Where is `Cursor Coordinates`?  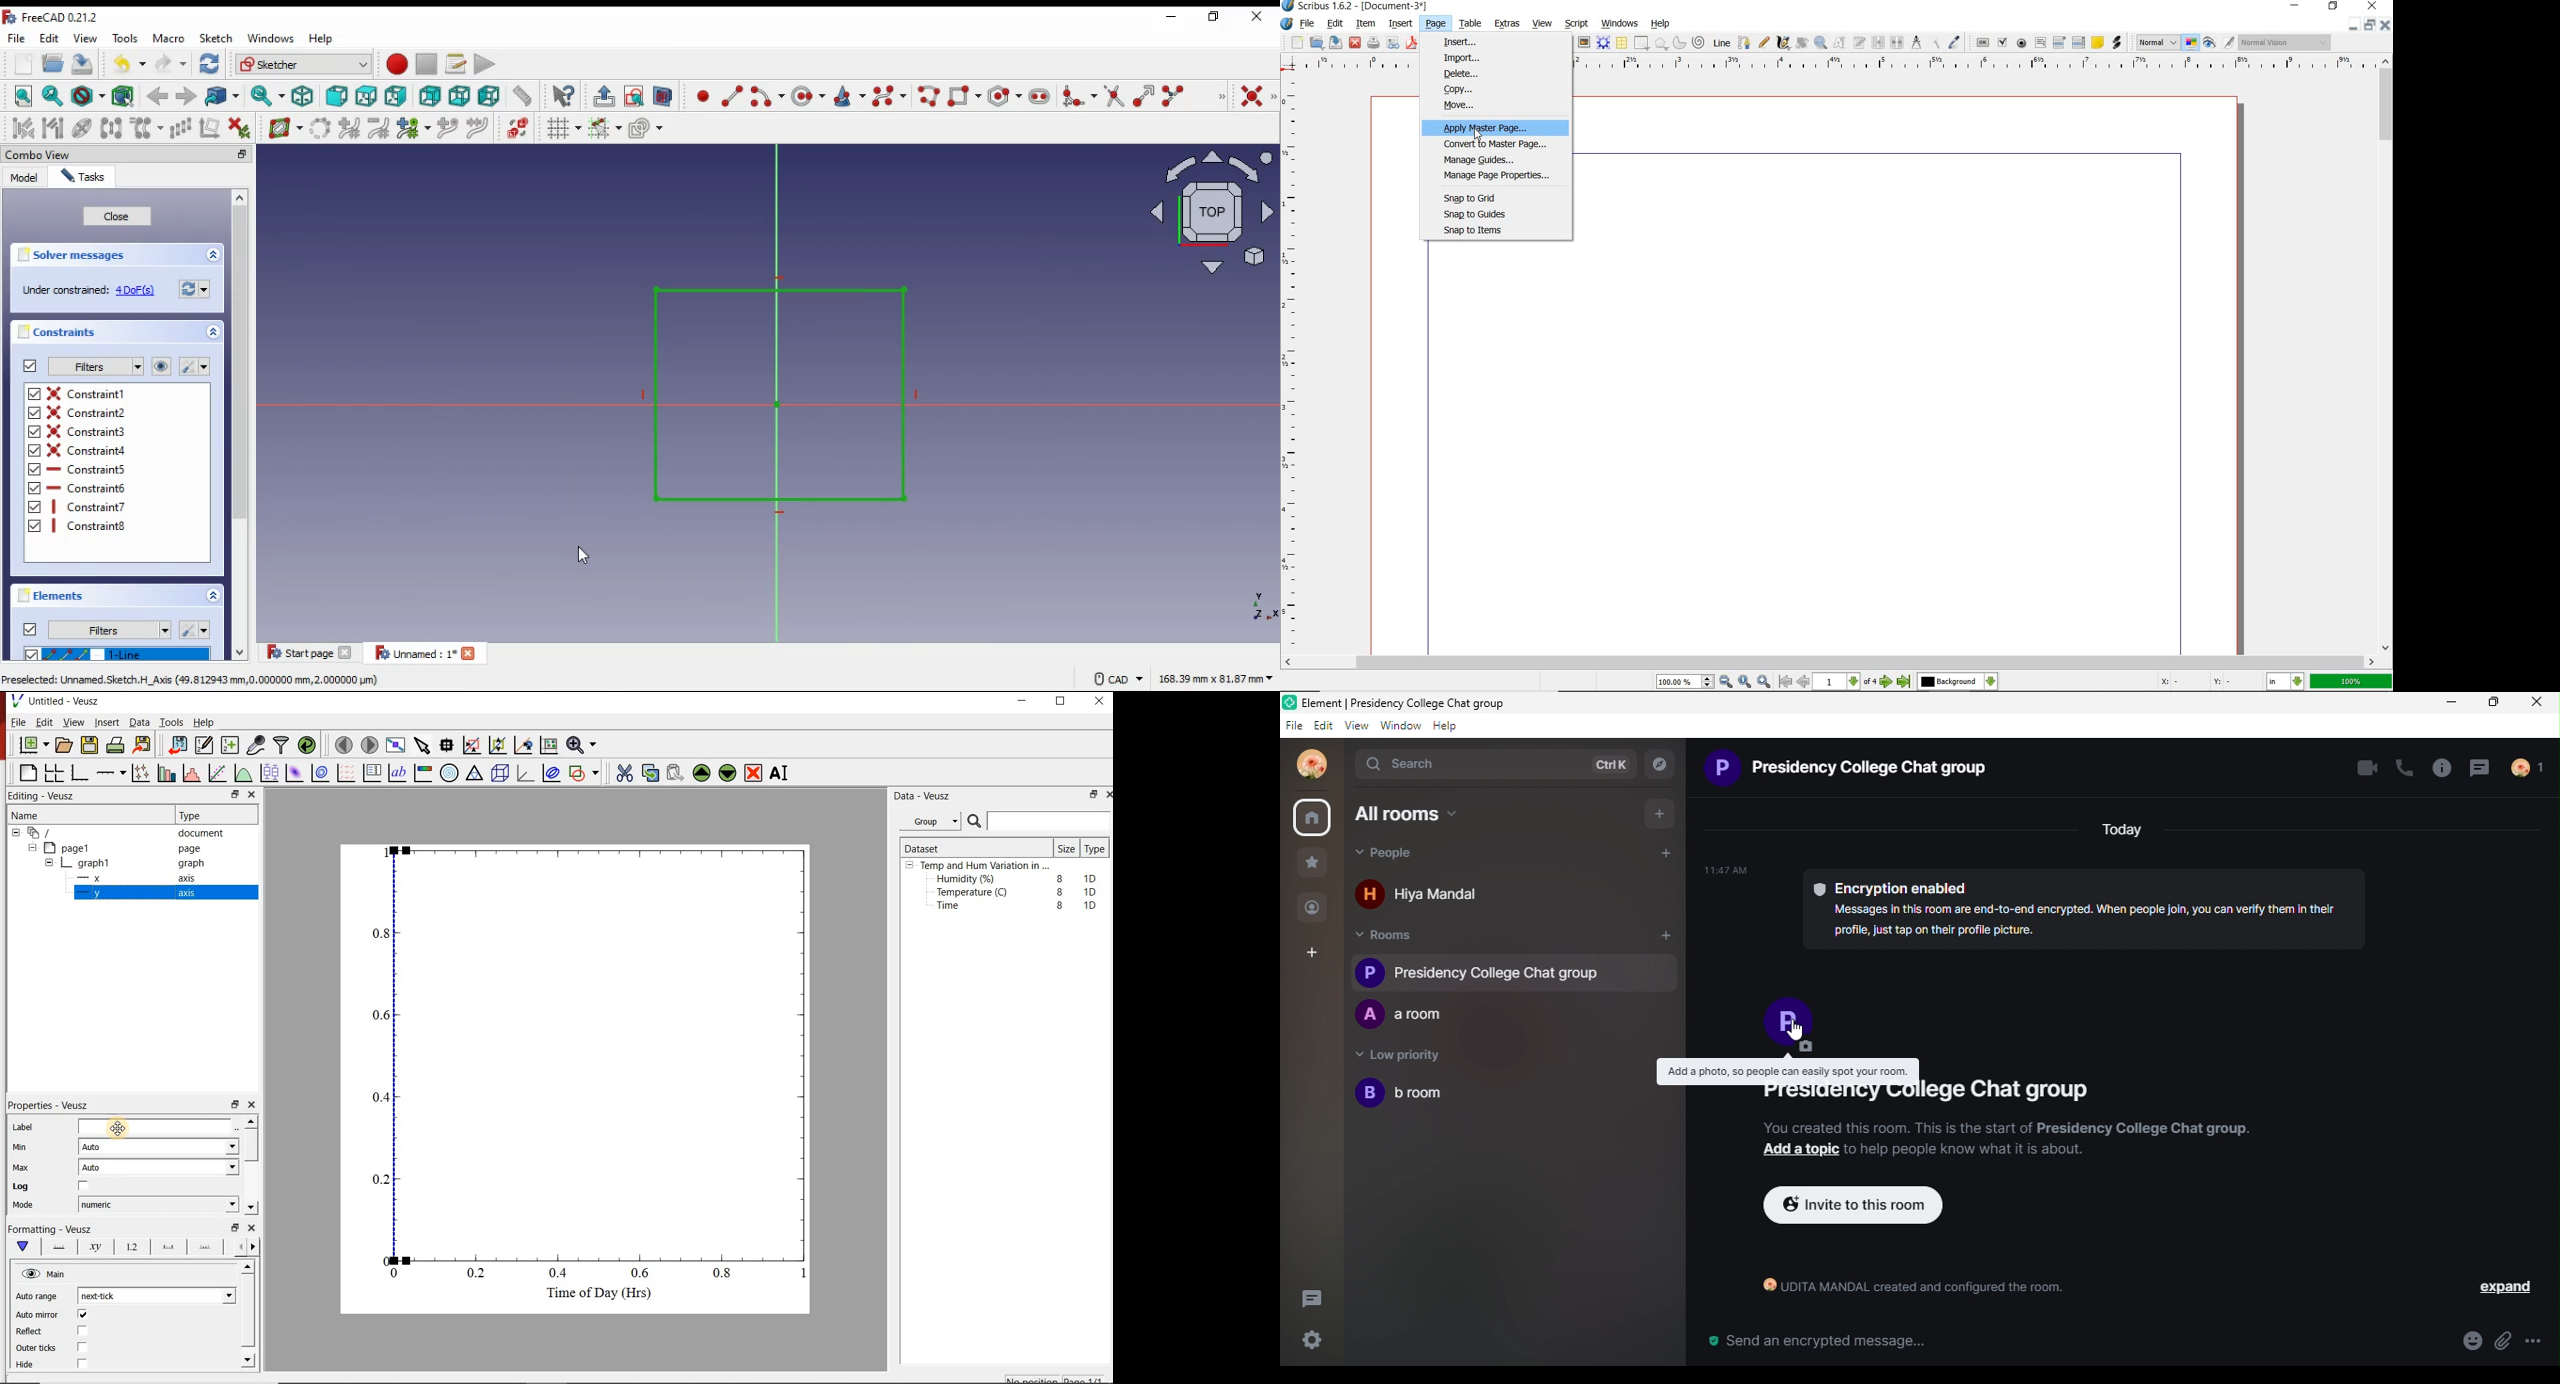 Cursor Coordinates is located at coordinates (2210, 683).